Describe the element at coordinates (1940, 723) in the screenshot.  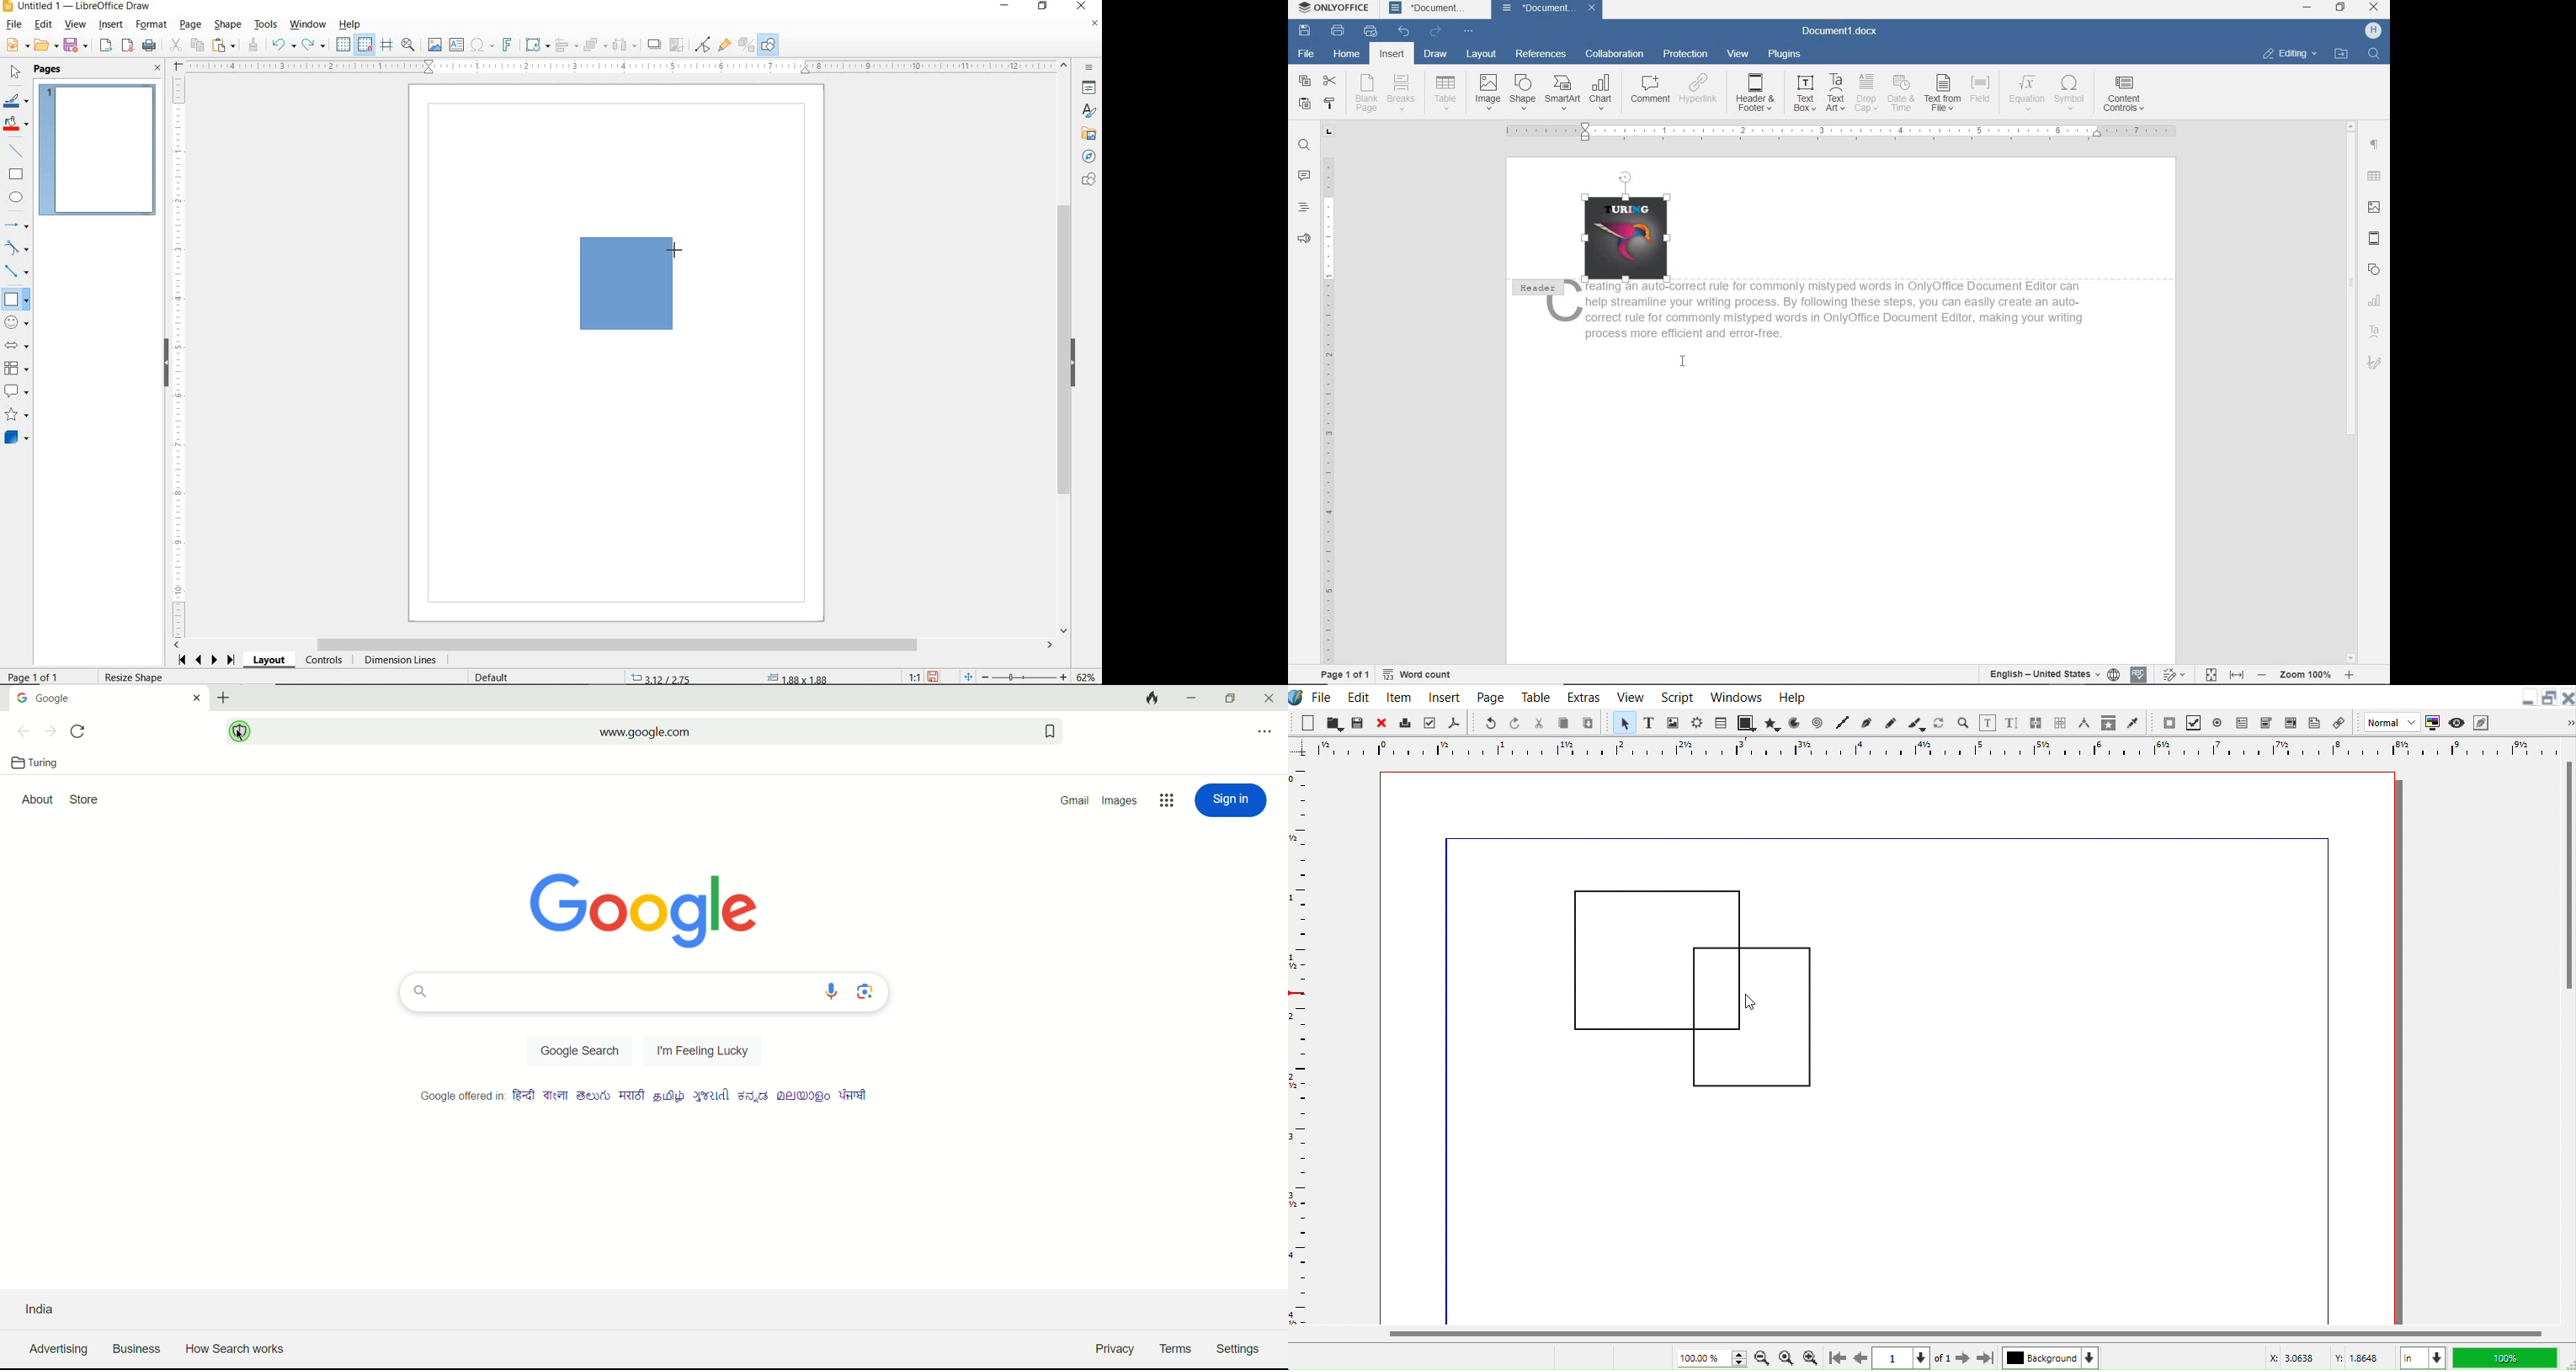
I see `Rotate Item` at that location.